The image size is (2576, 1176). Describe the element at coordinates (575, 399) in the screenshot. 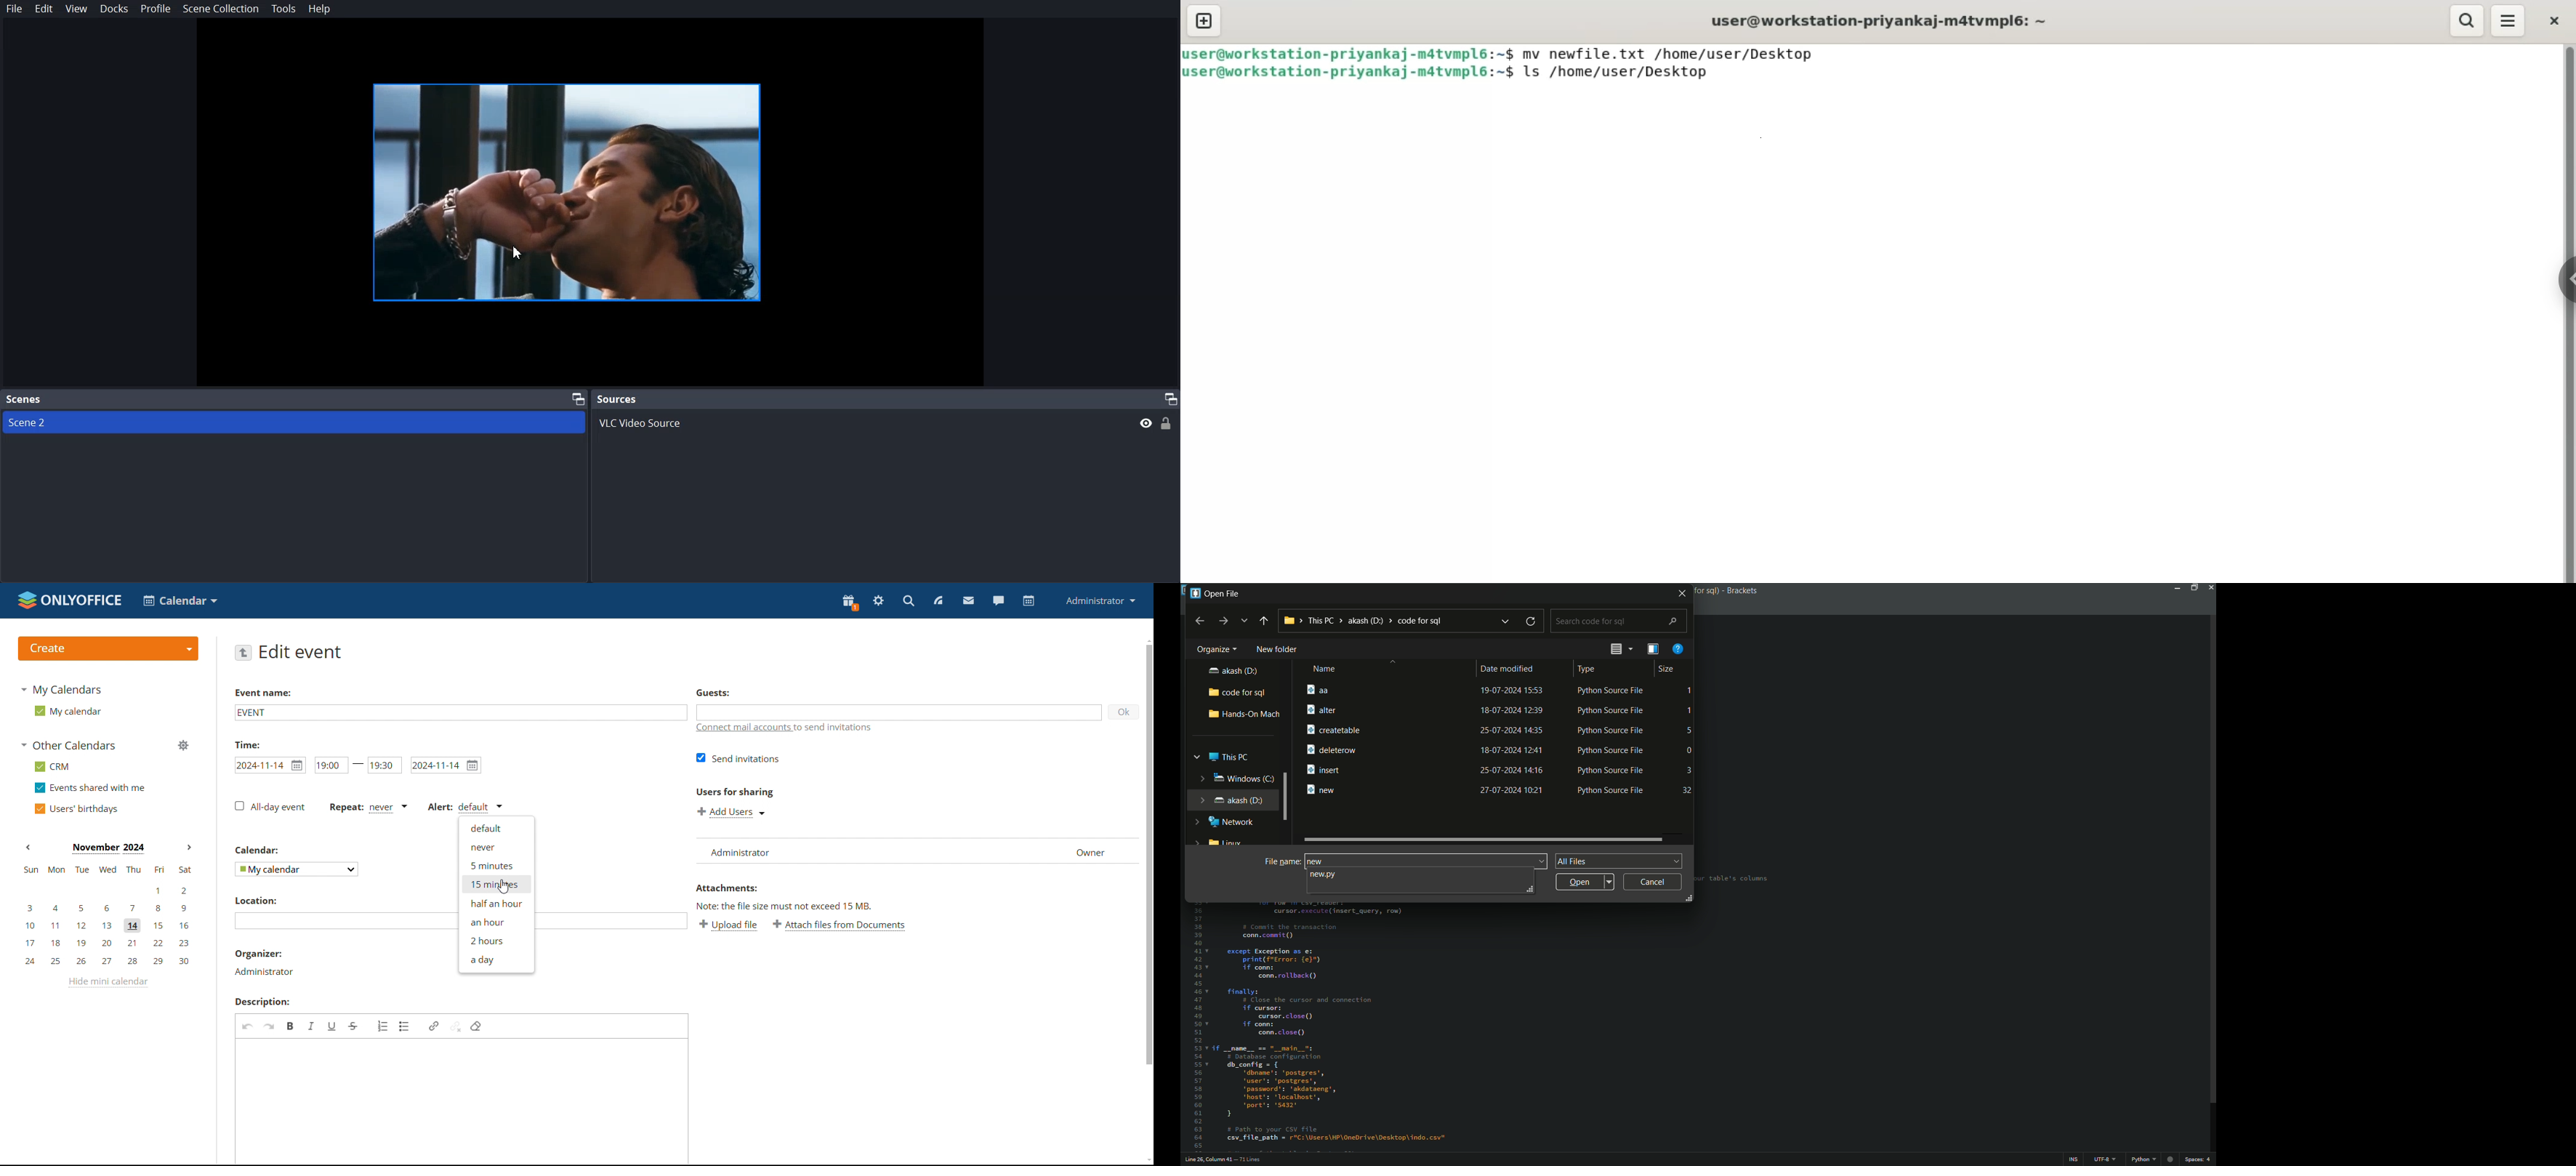

I see `Maximize` at that location.